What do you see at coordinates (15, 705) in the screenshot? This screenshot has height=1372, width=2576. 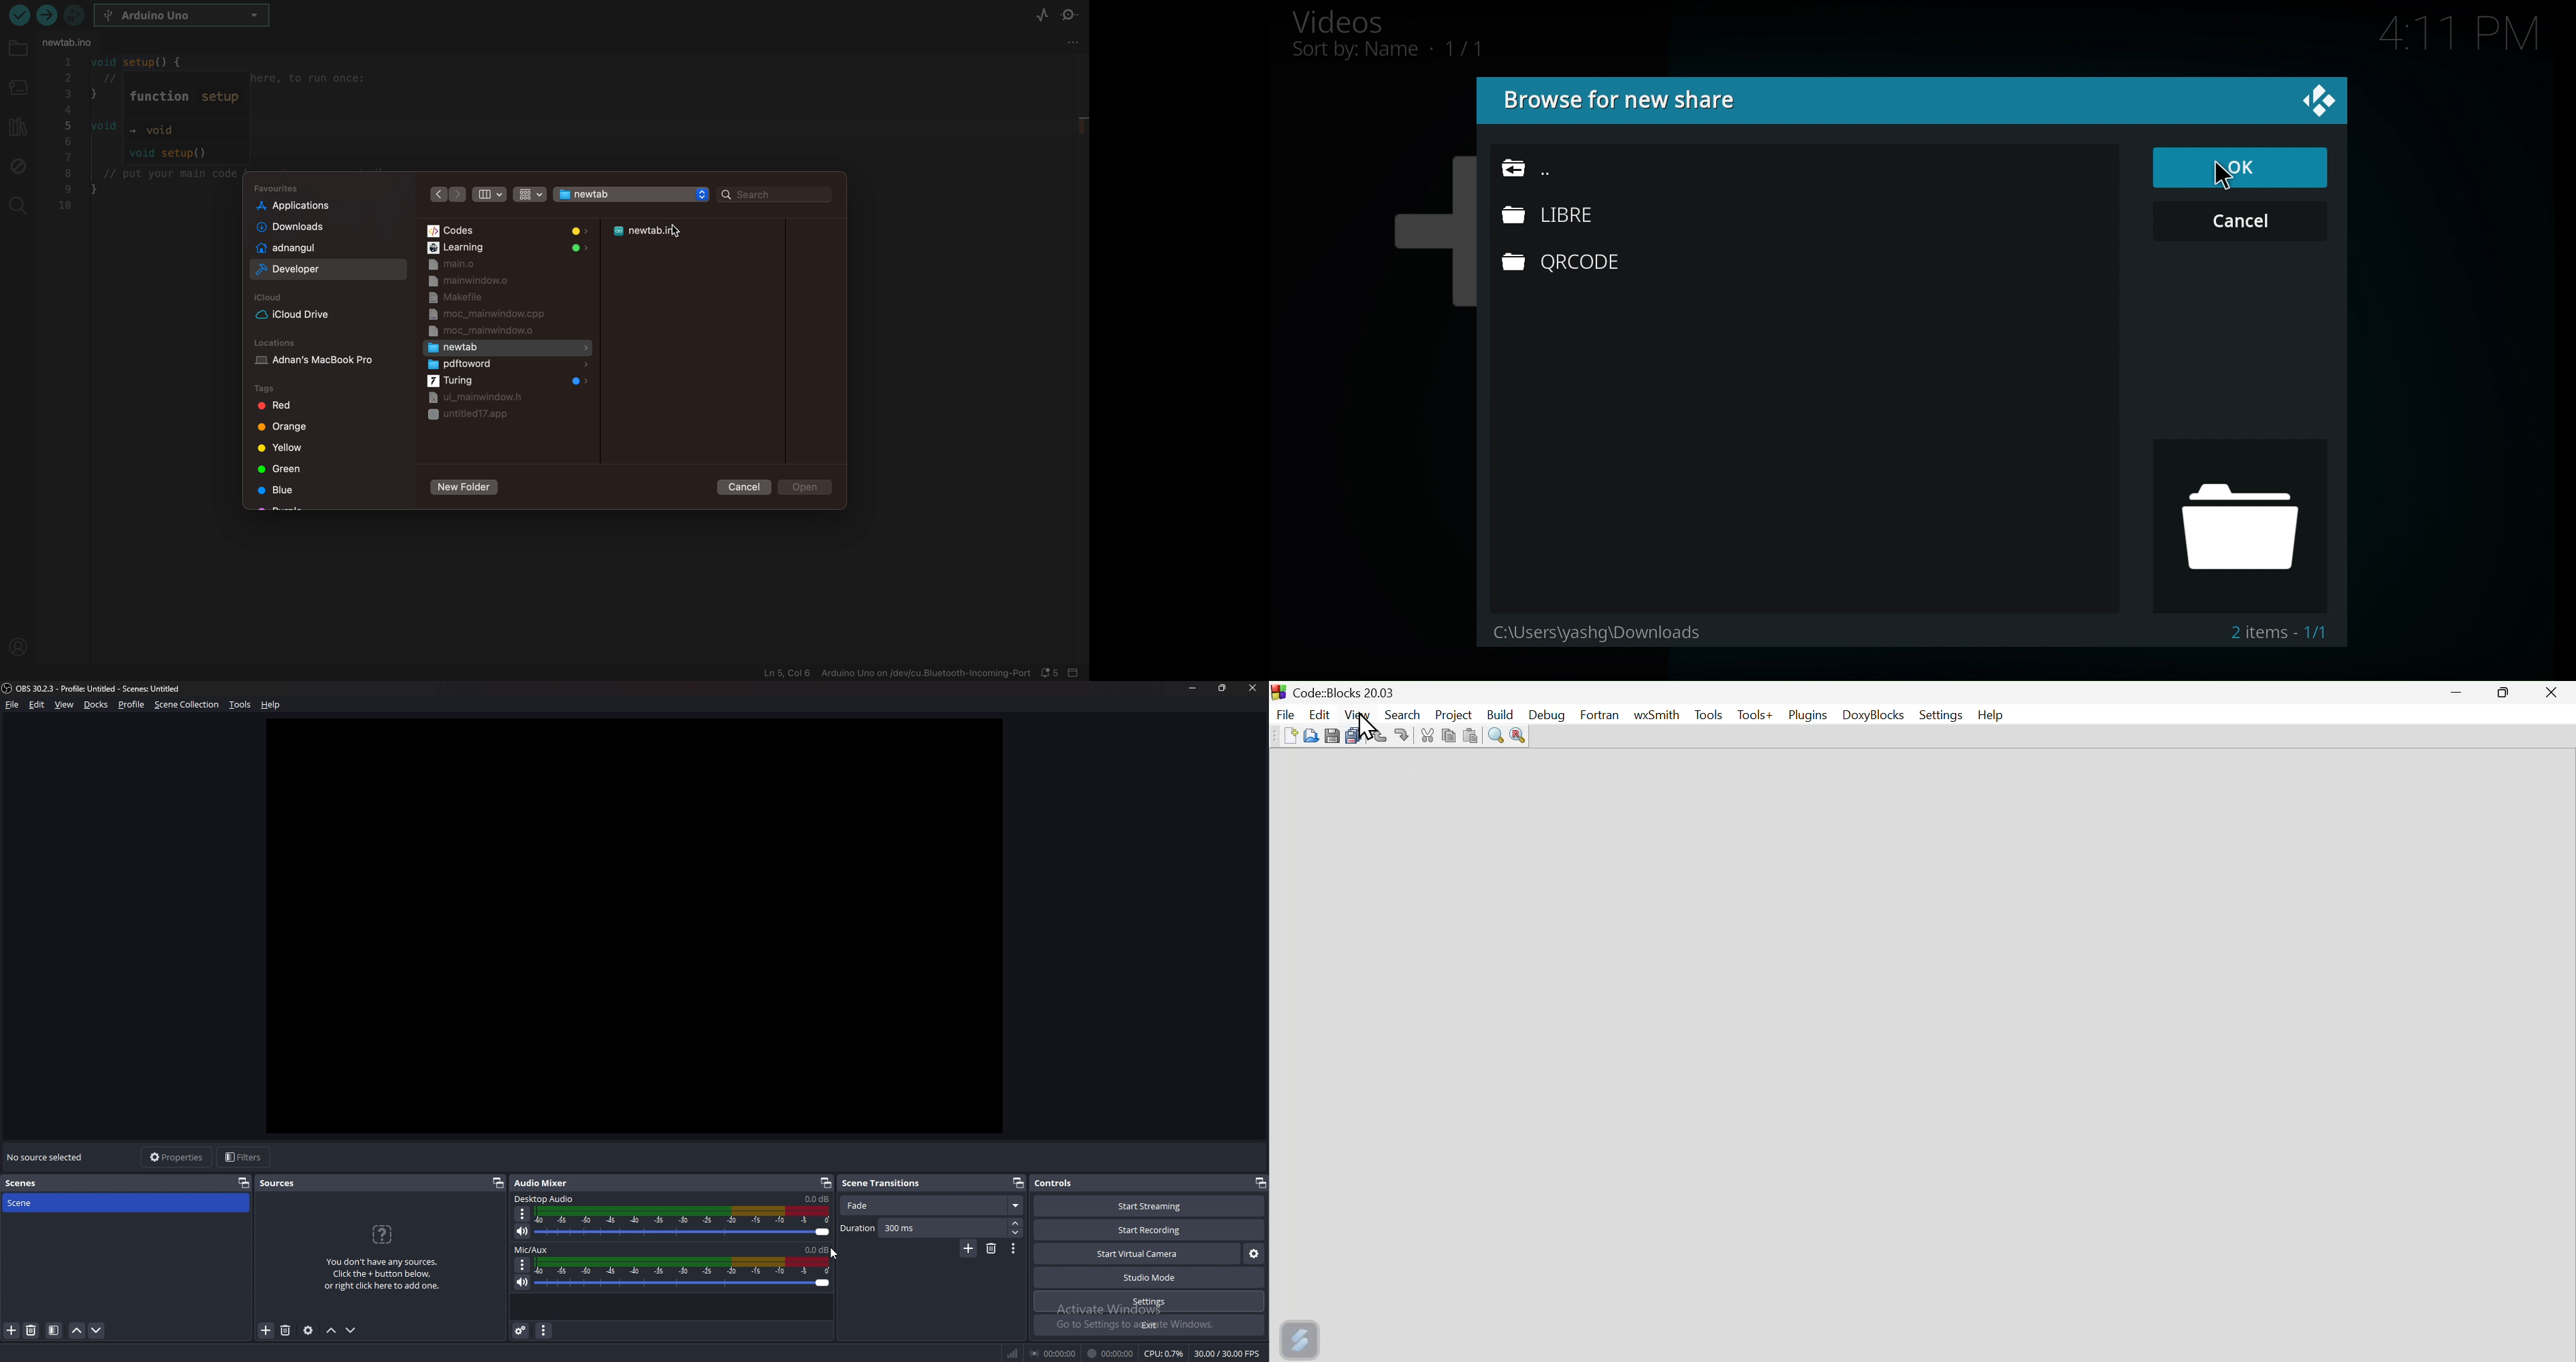 I see `file` at bounding box center [15, 705].